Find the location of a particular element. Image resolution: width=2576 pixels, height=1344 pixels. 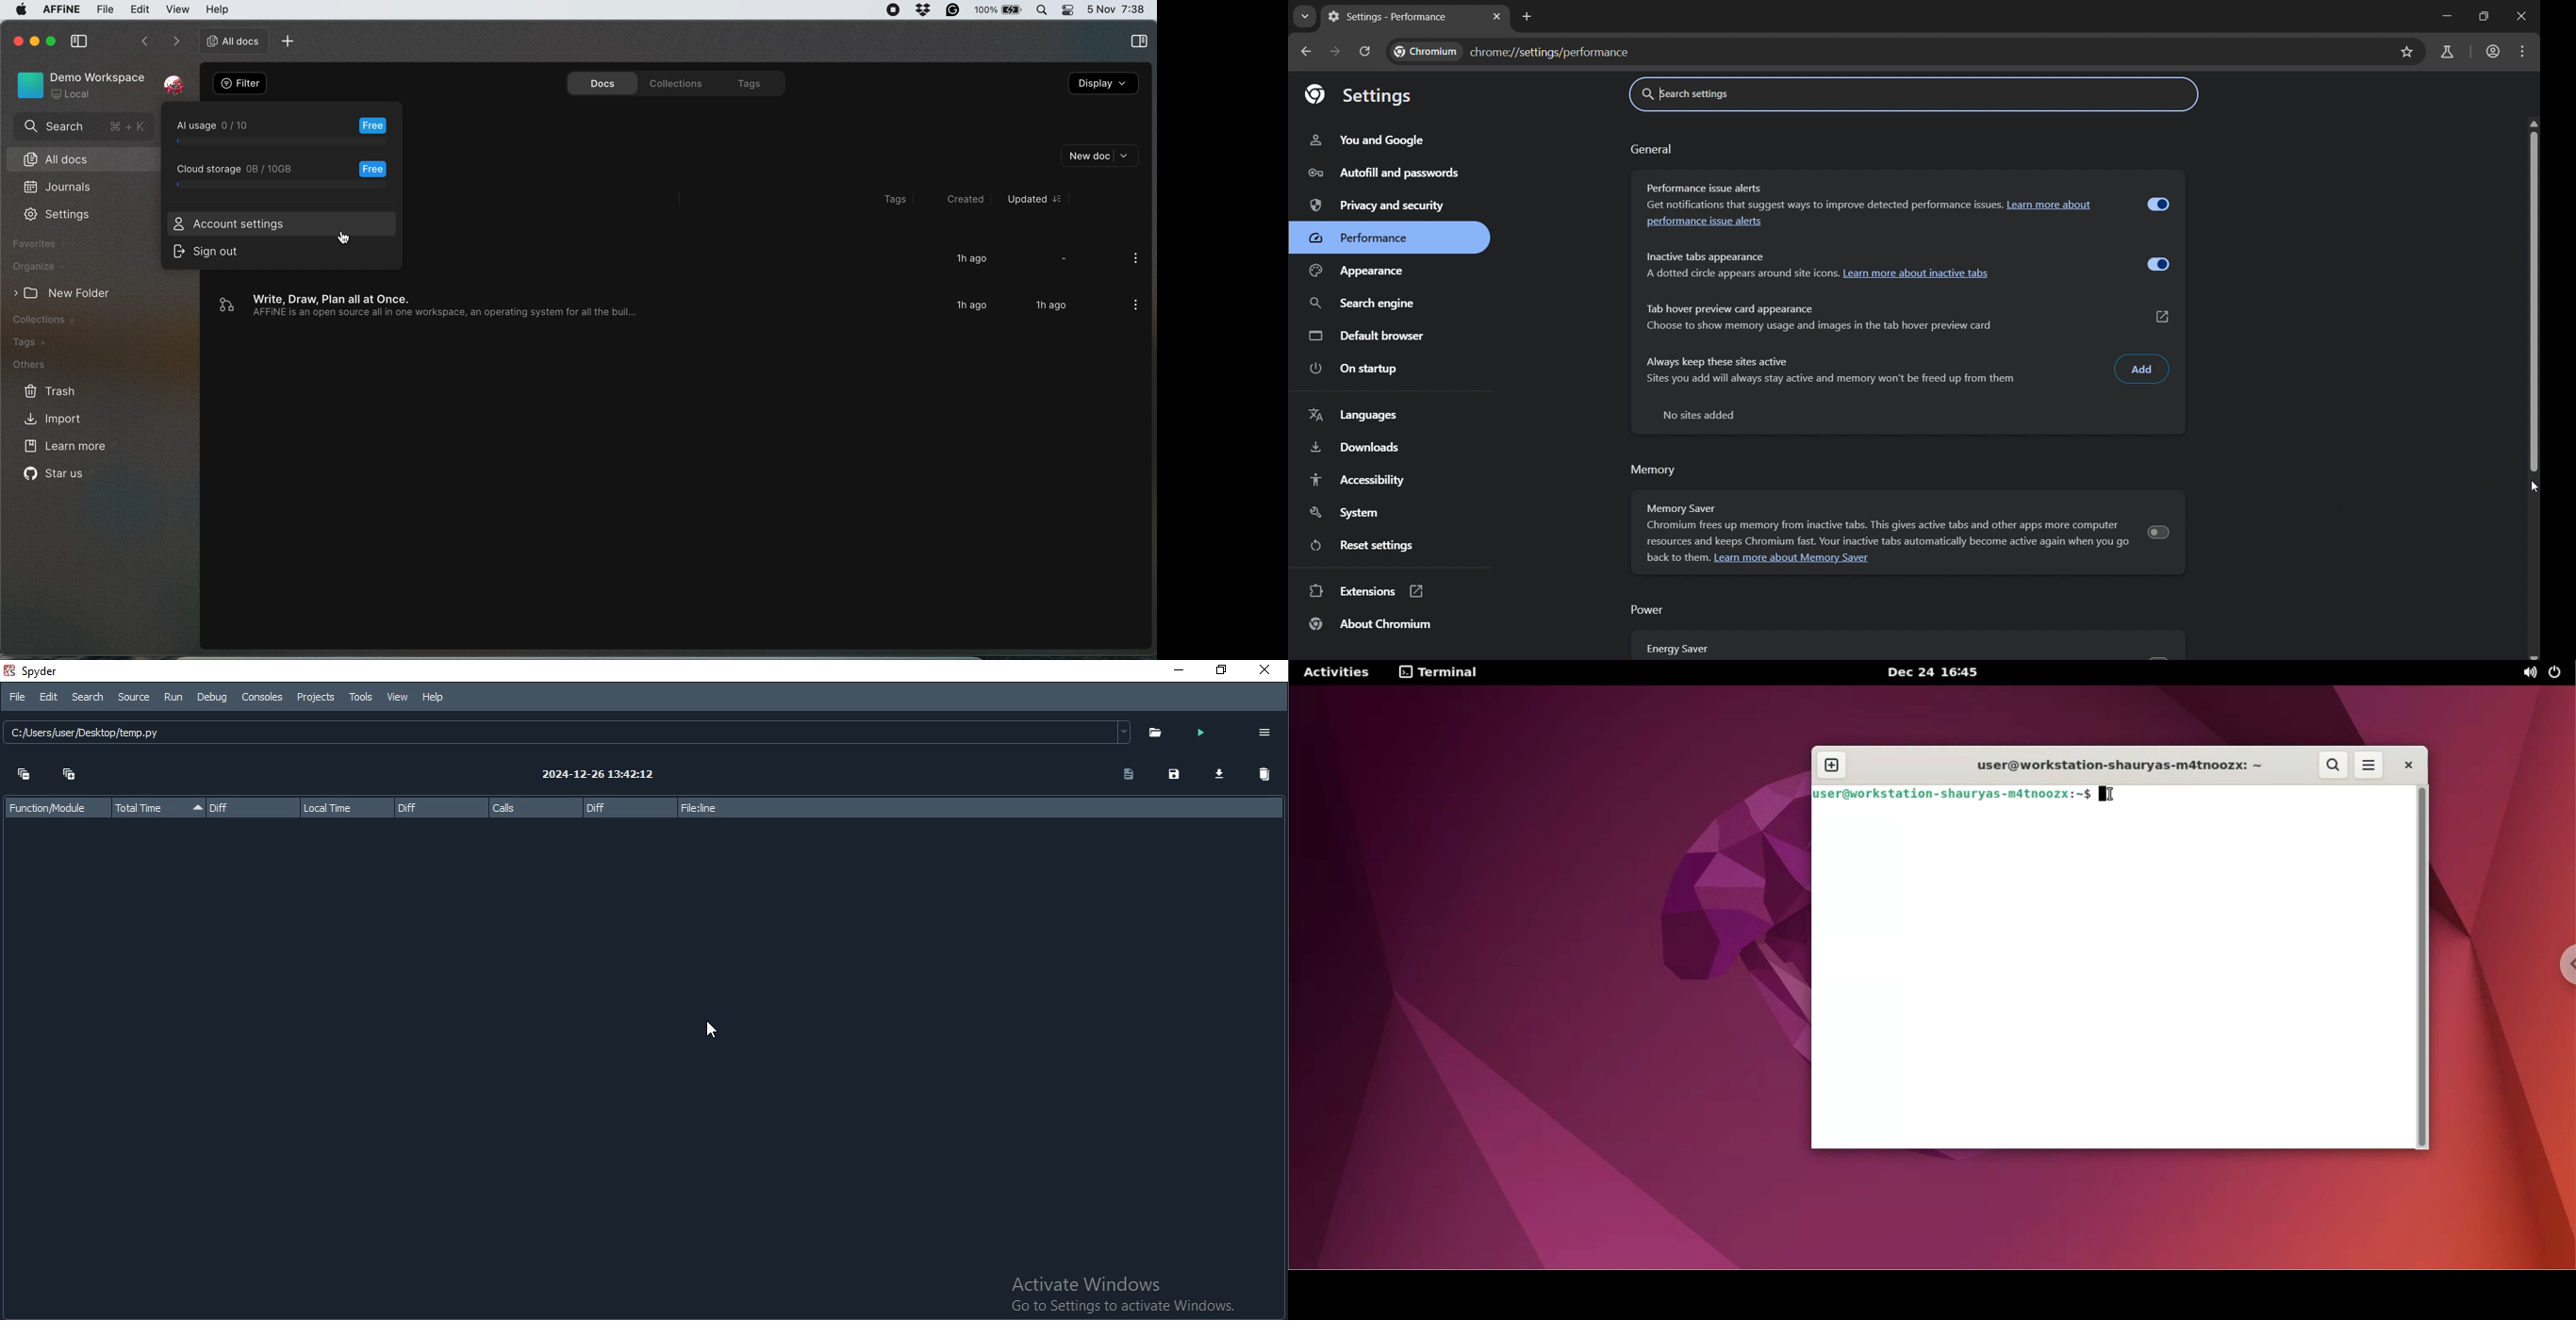

system logo is located at coordinates (21, 12).